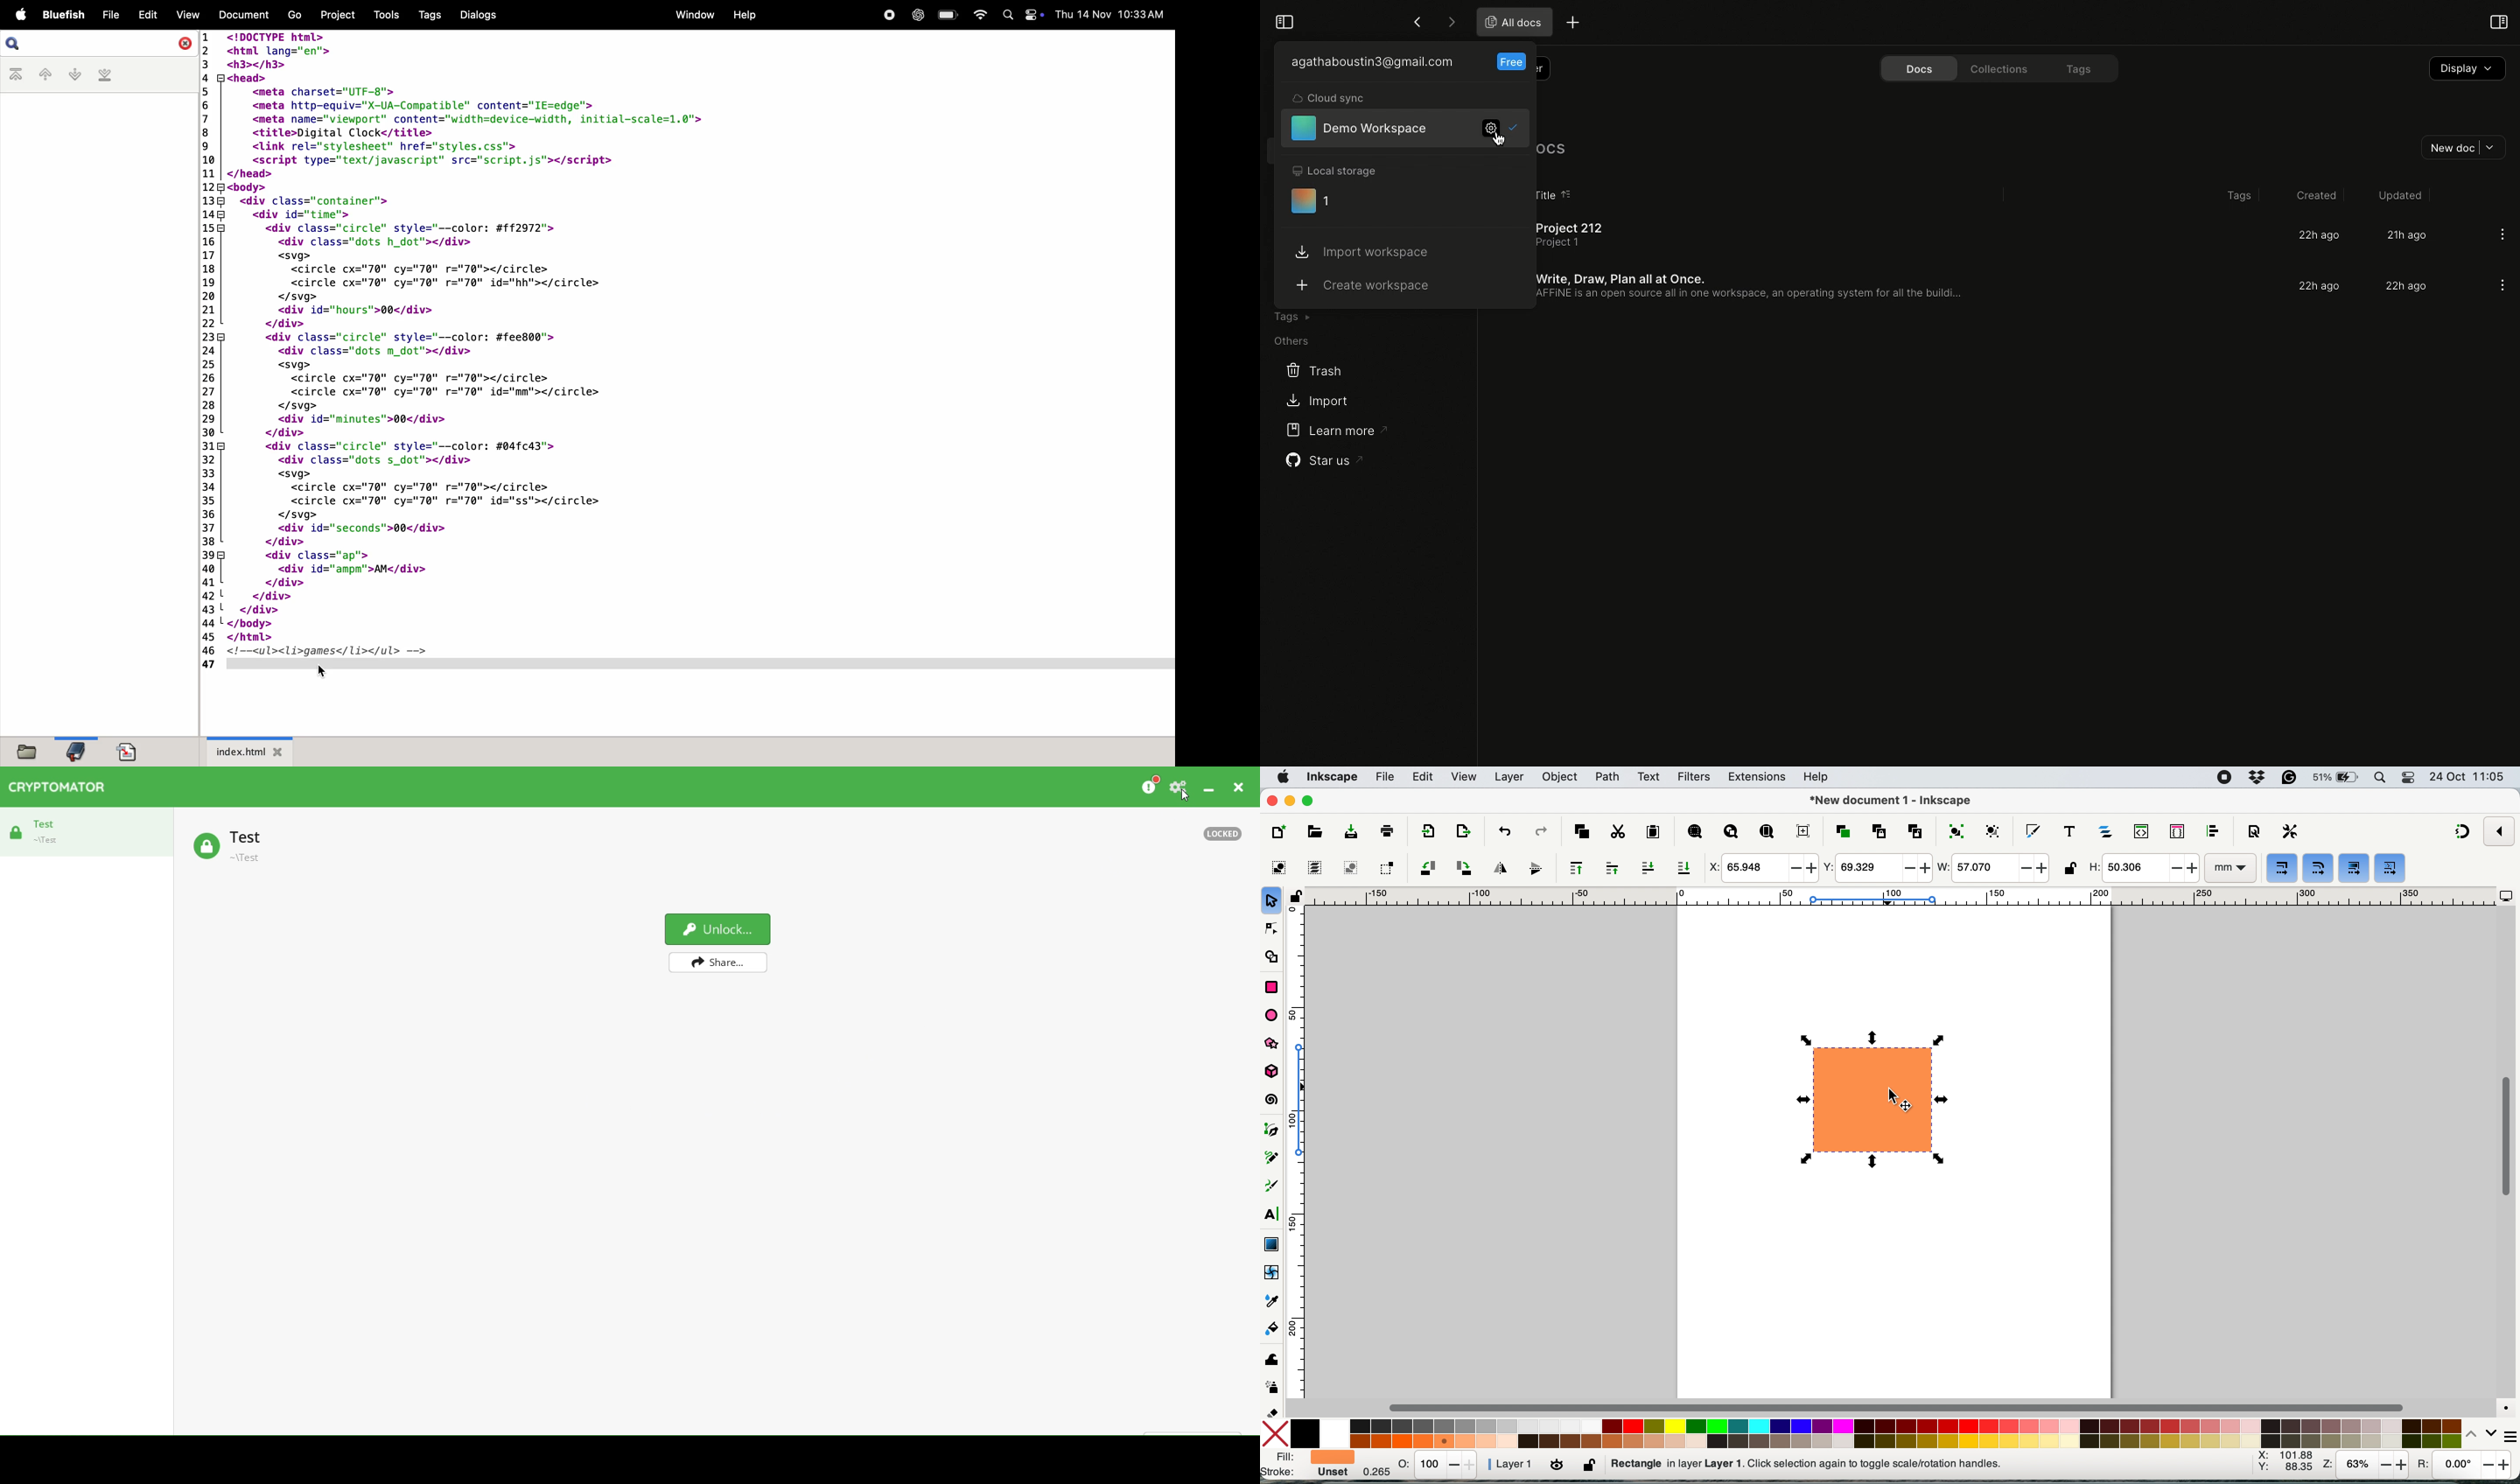 This screenshot has width=2520, height=1484. I want to click on display options, so click(2506, 897).